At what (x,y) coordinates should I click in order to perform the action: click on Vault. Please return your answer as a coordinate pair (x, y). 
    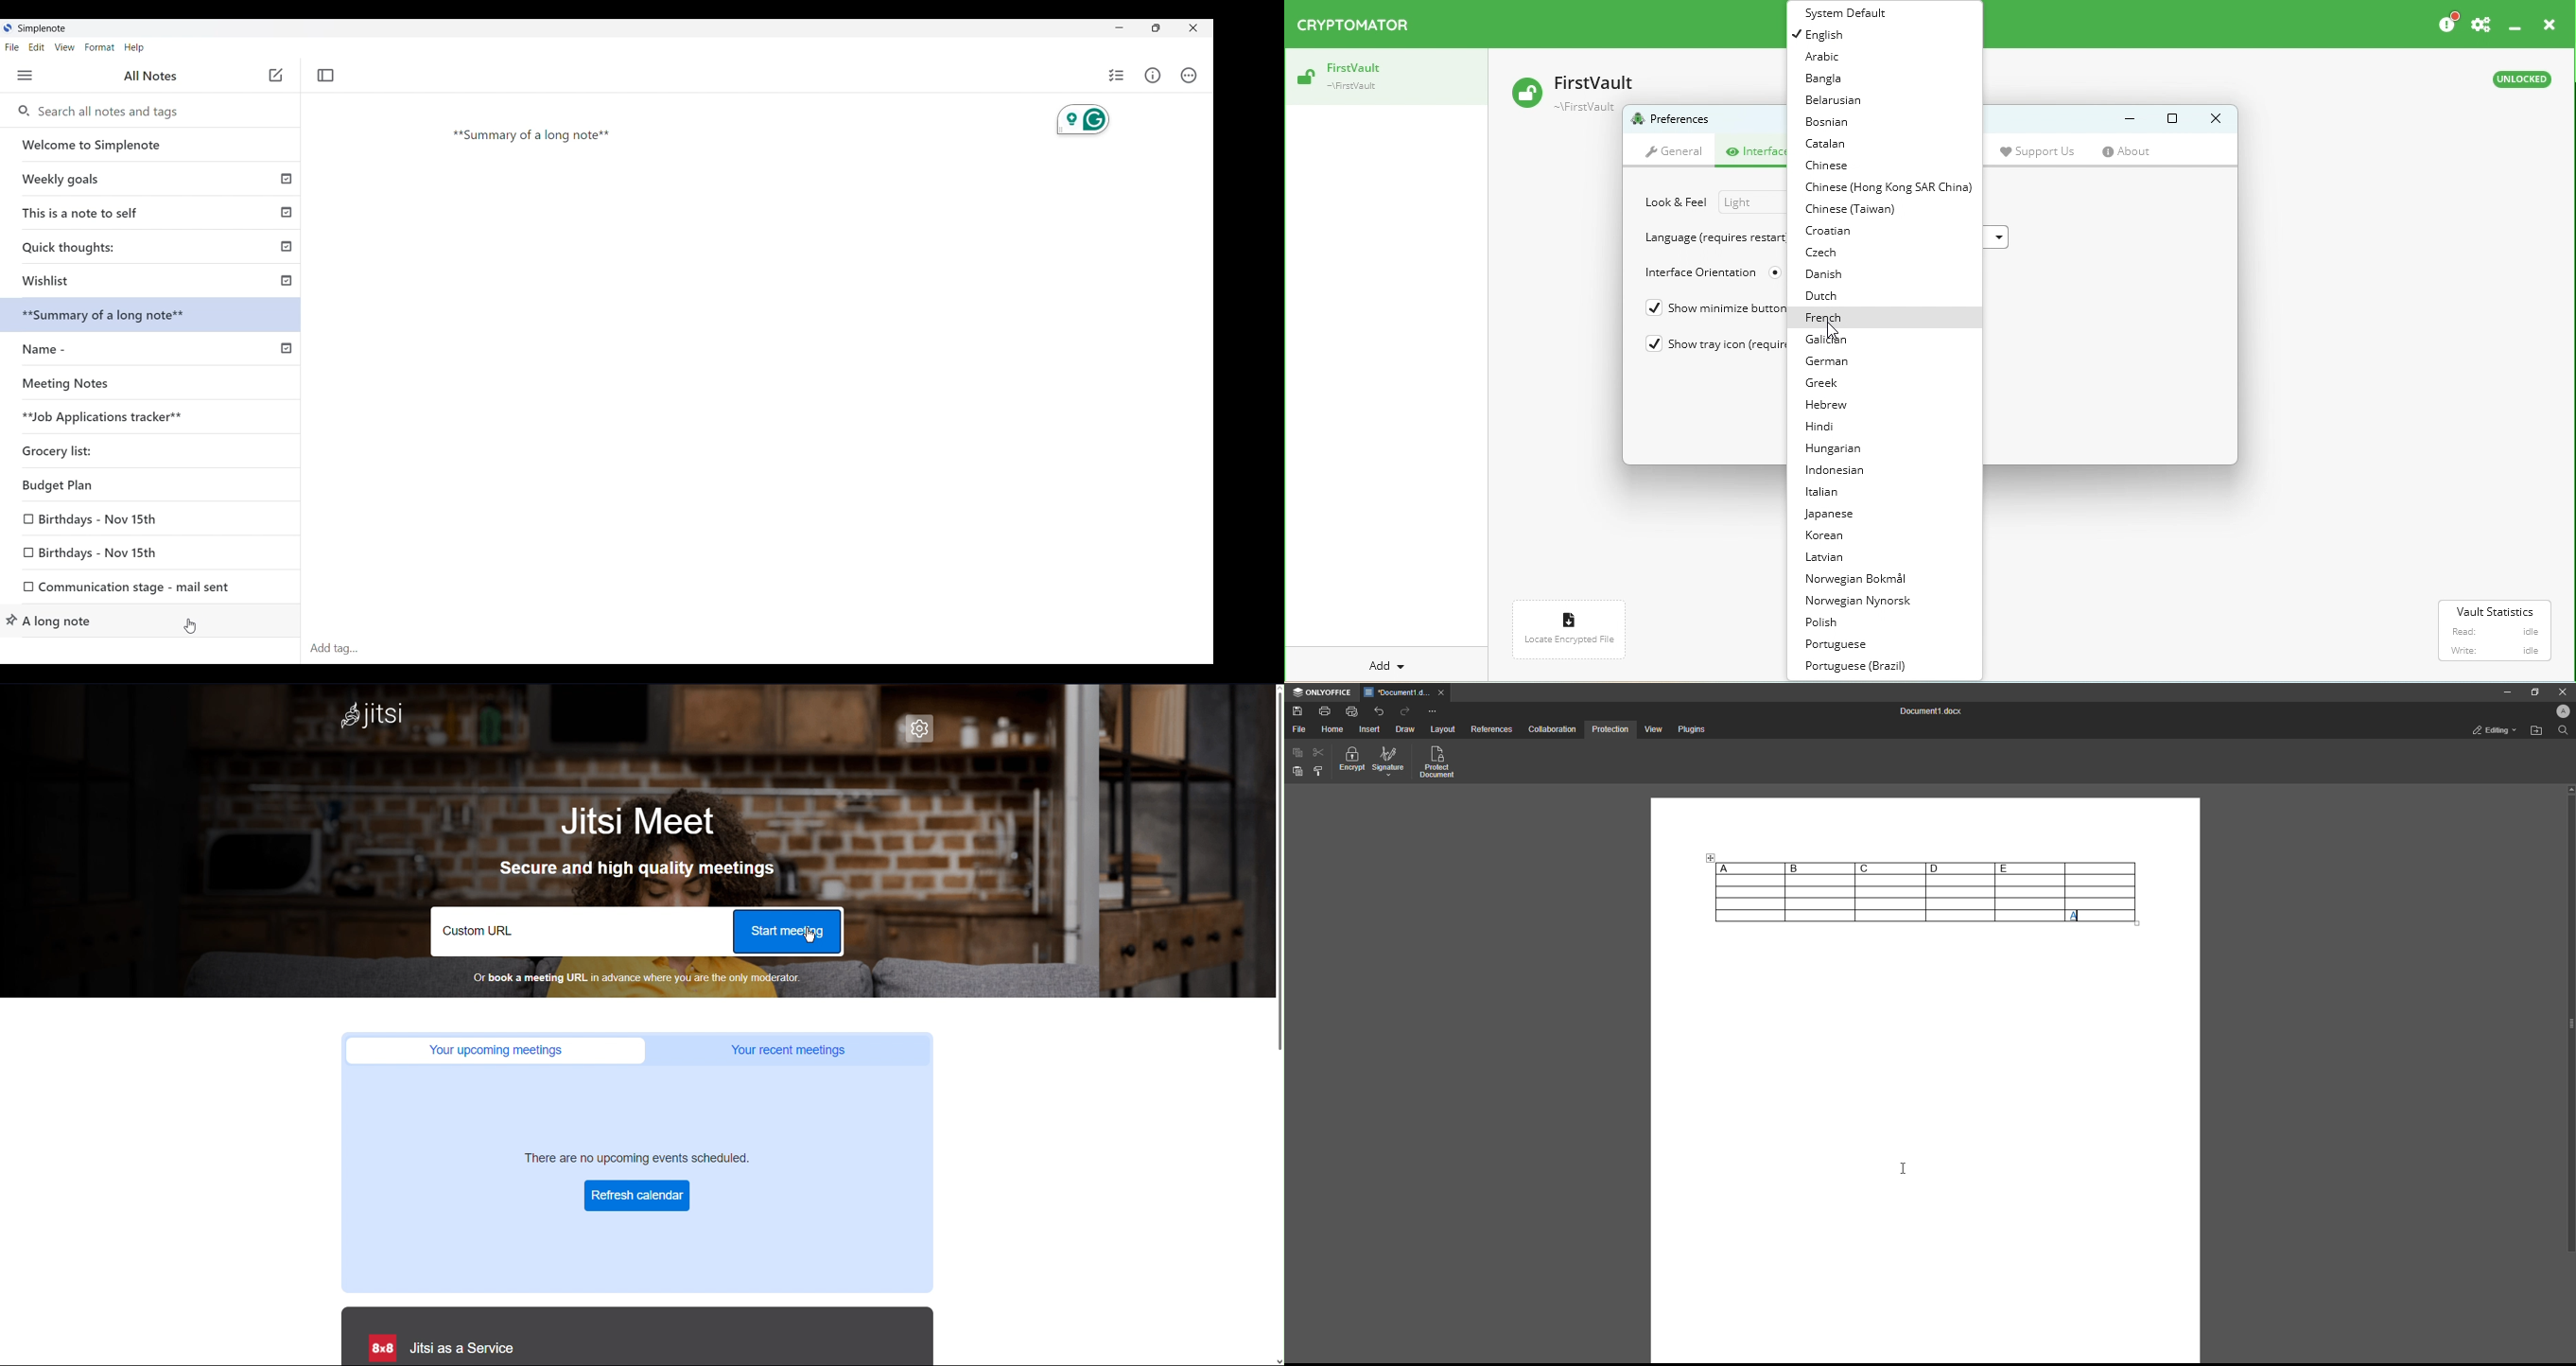
    Looking at the image, I should click on (1579, 88).